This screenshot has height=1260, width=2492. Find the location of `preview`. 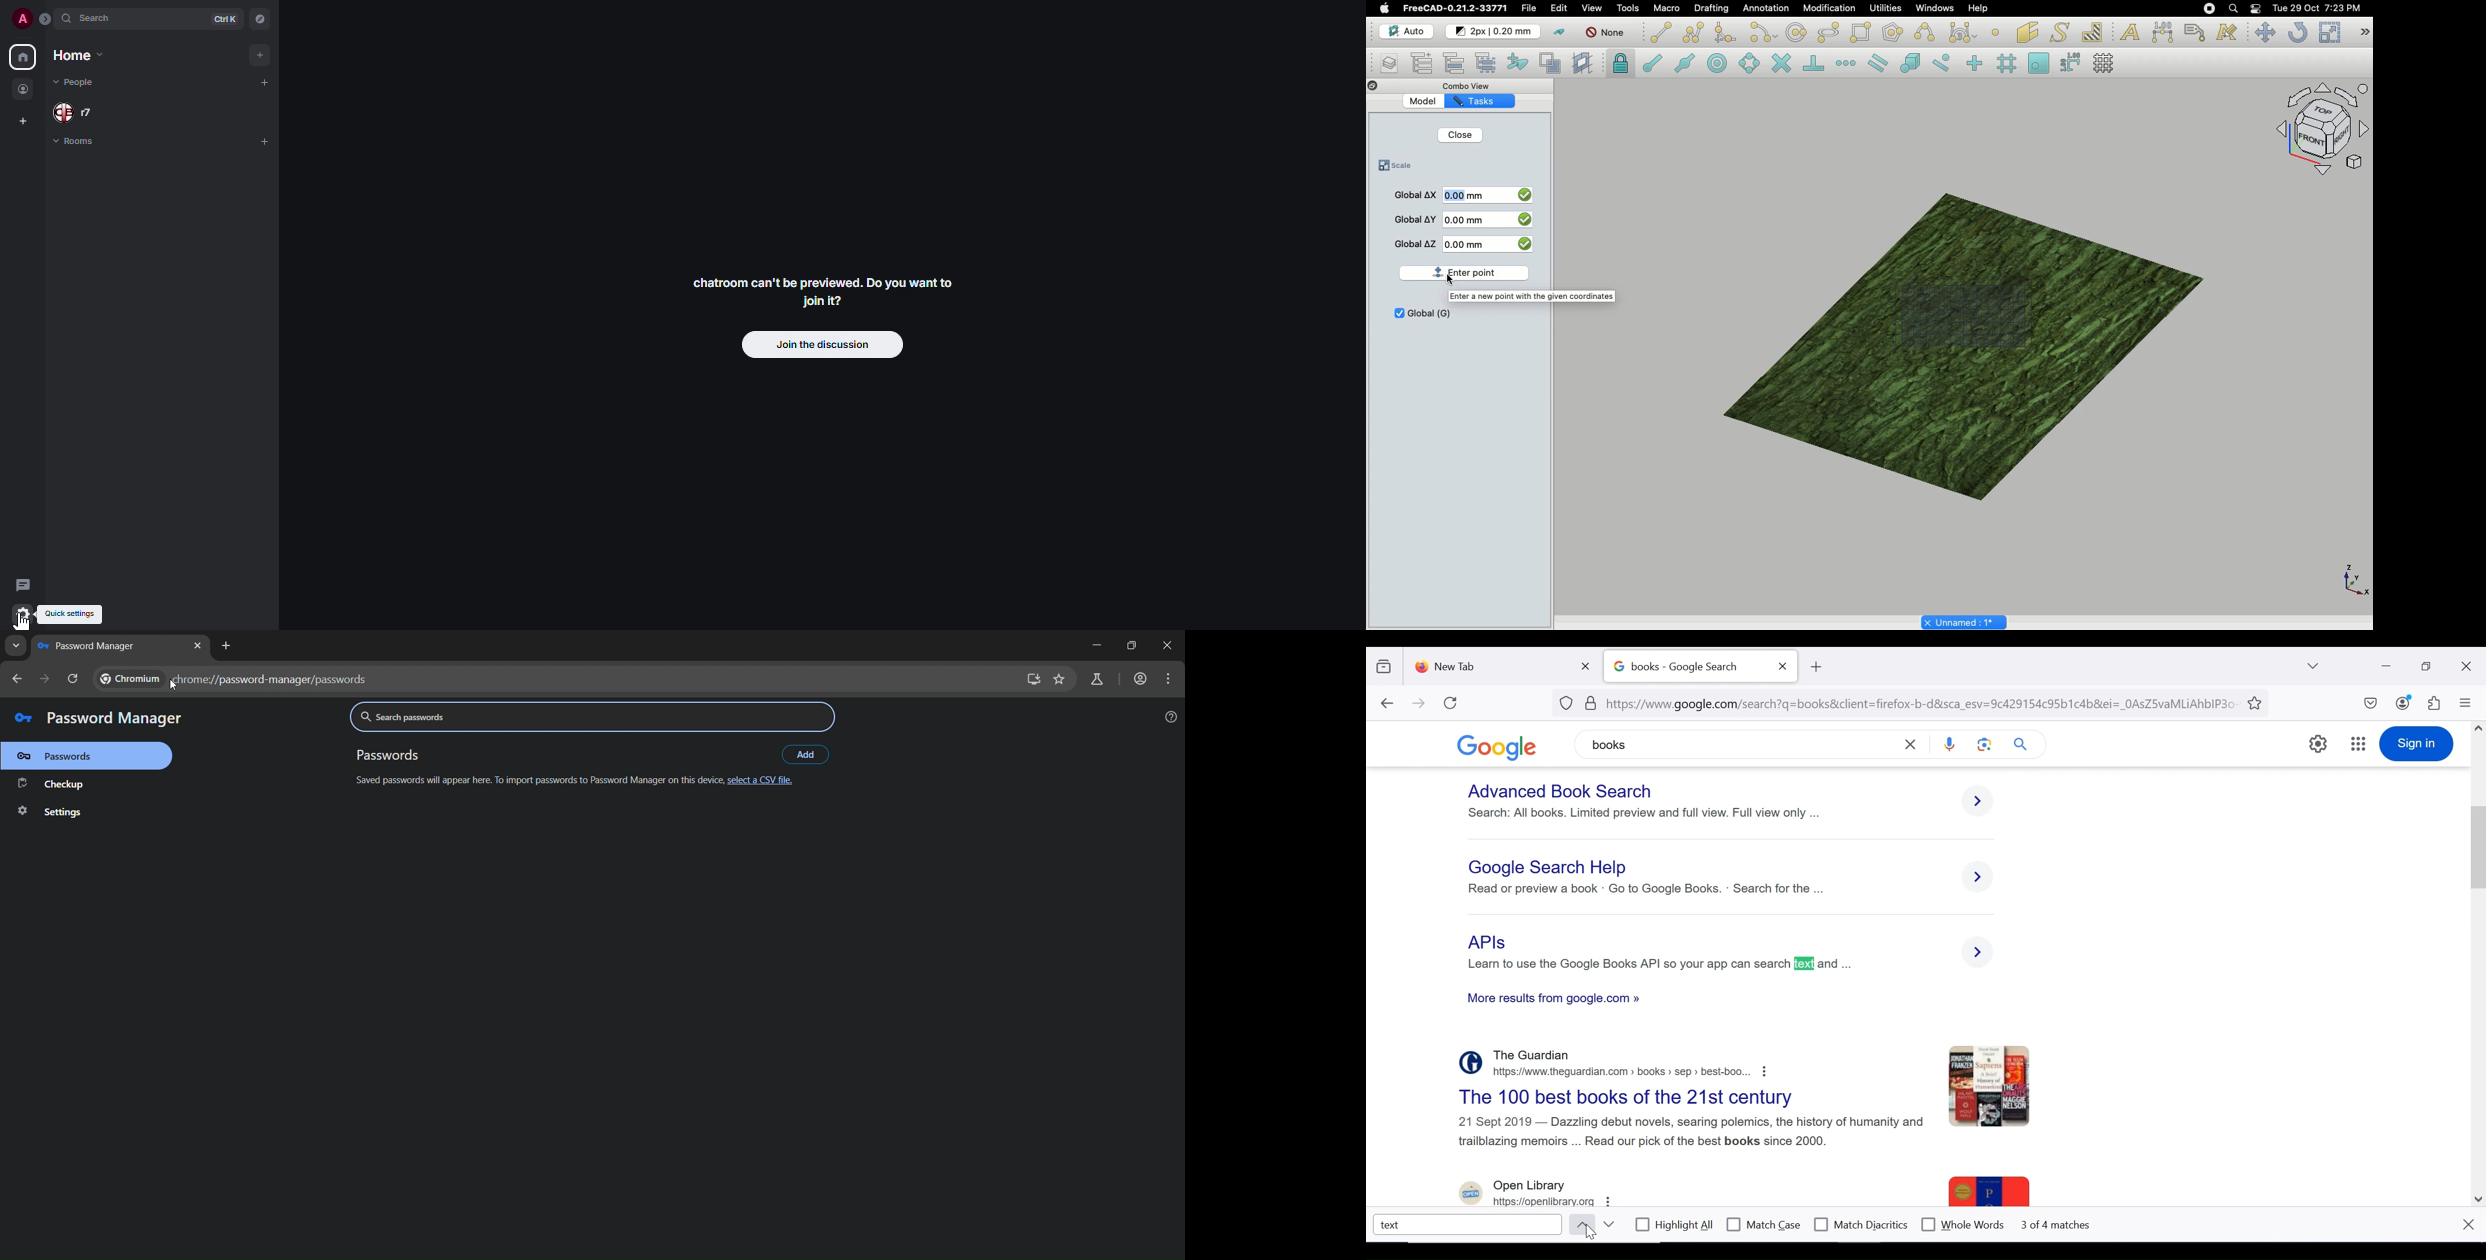

preview is located at coordinates (1992, 1086).